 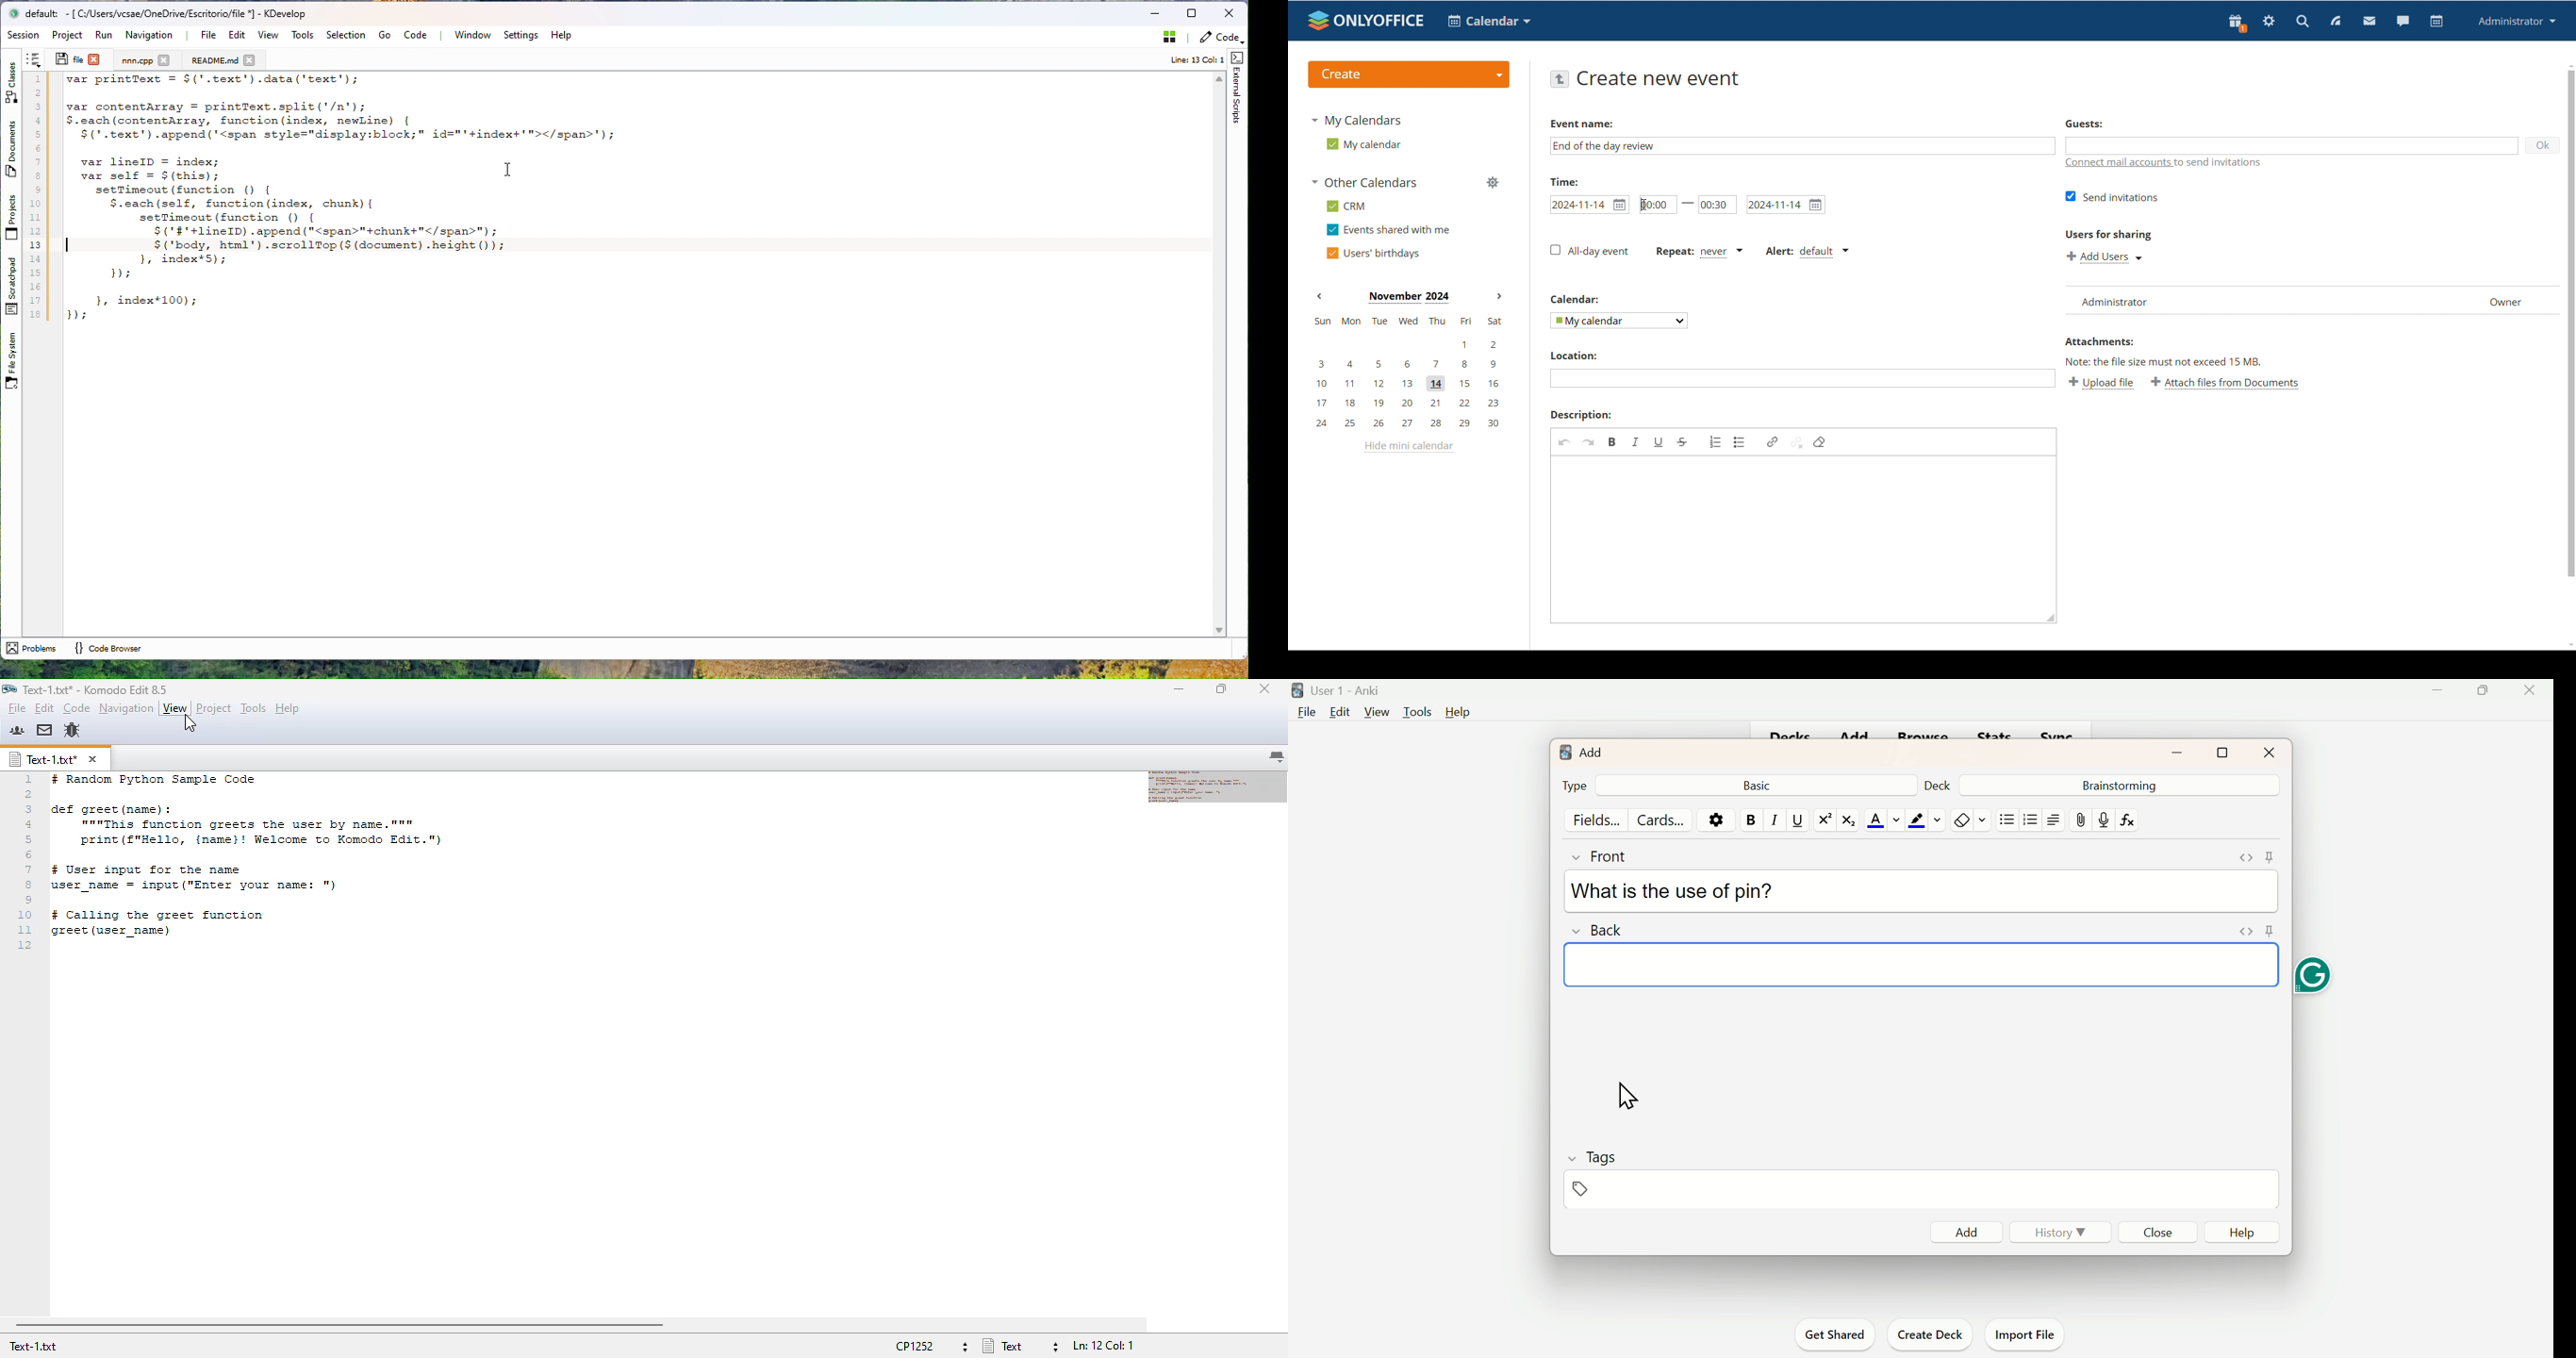 What do you see at coordinates (2026, 1332) in the screenshot?
I see `Import File` at bounding box center [2026, 1332].